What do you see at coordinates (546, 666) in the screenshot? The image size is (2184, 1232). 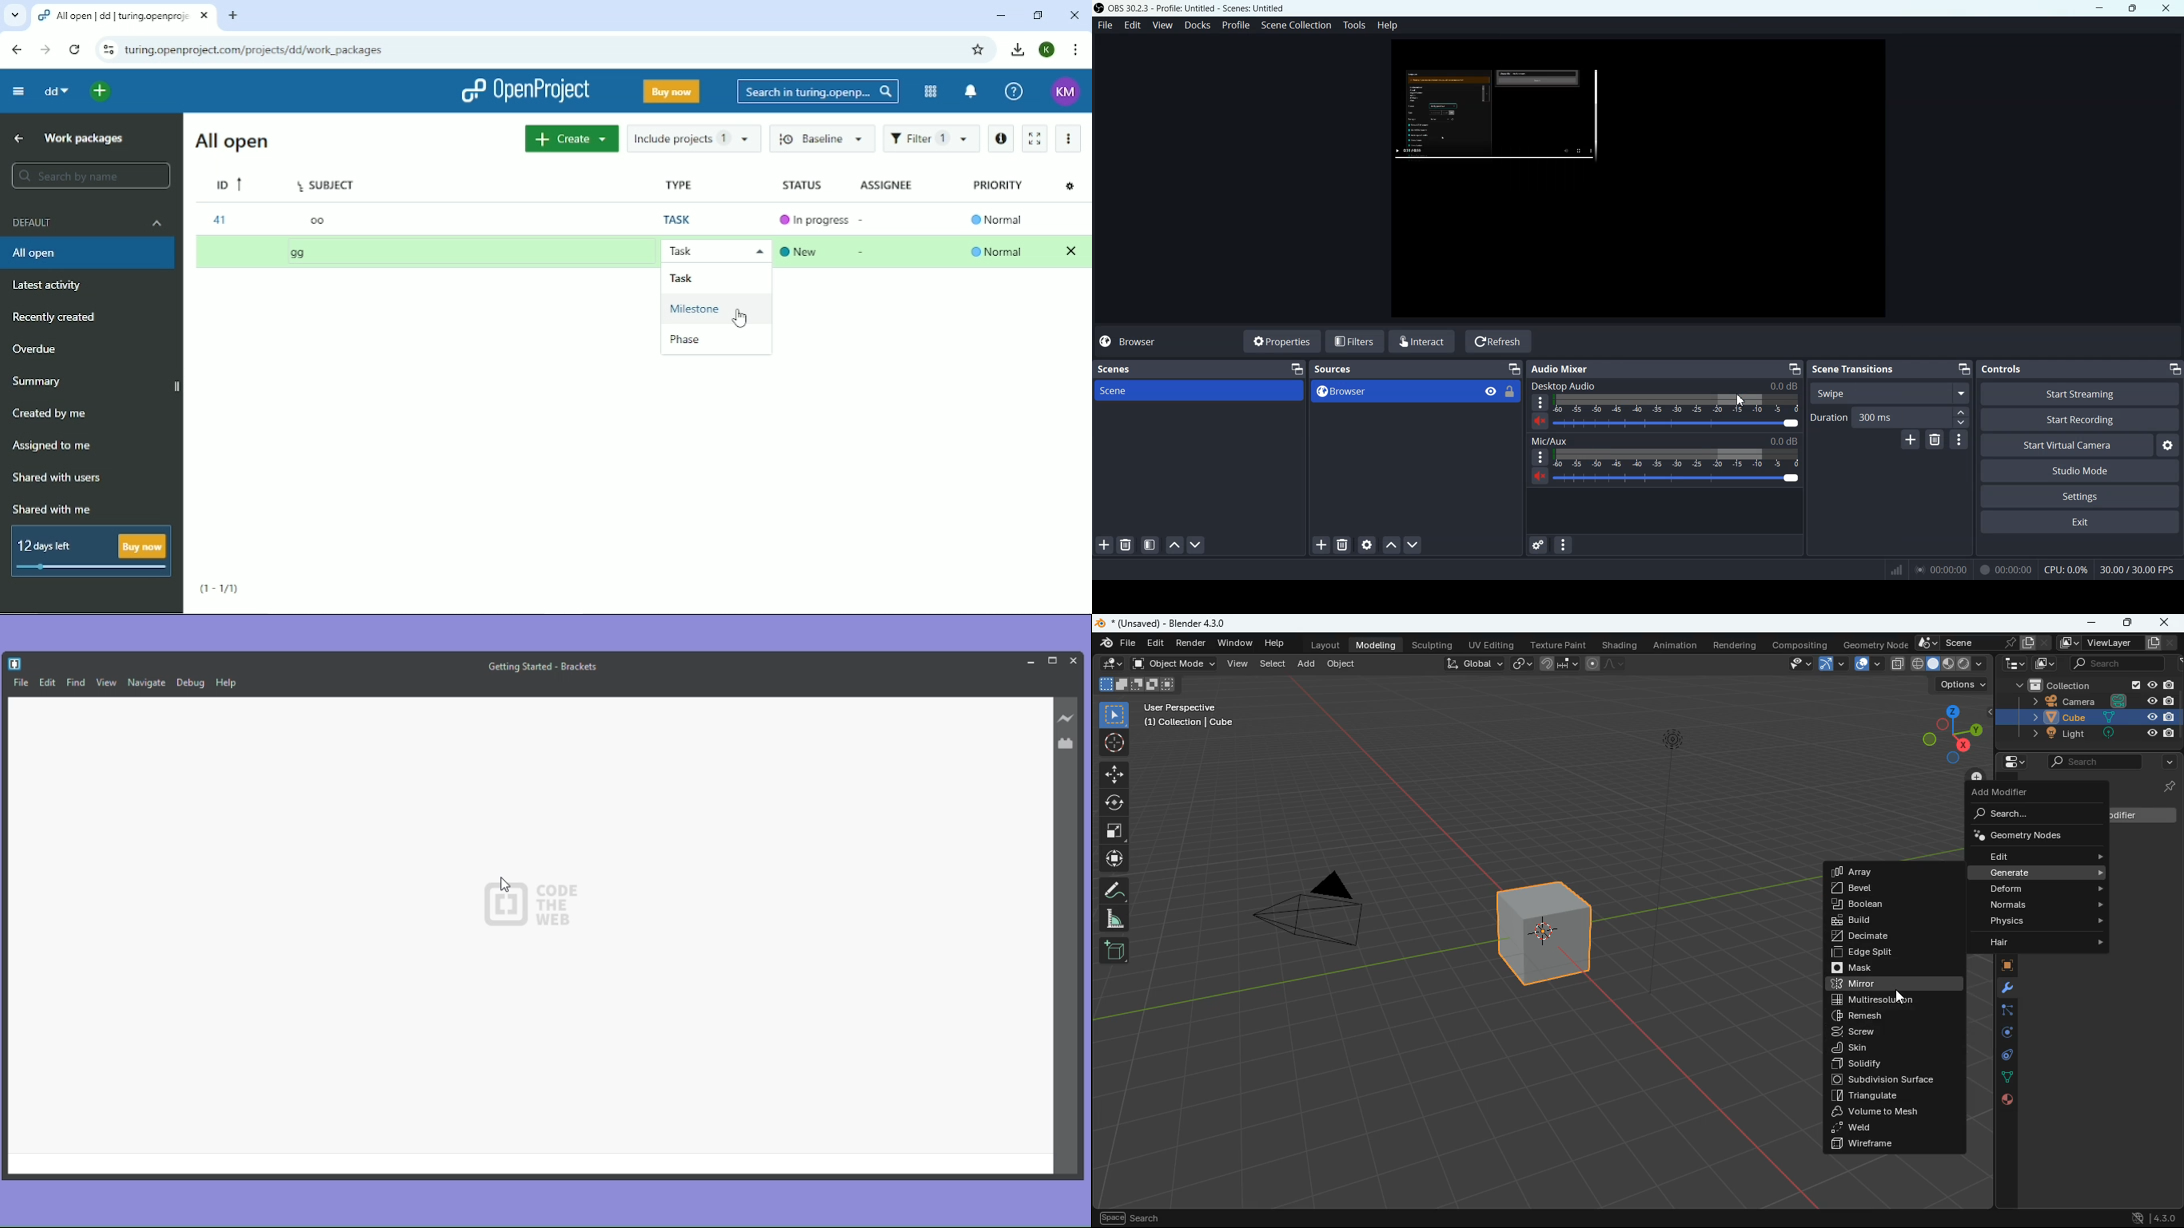 I see `getting started - brackets` at bounding box center [546, 666].